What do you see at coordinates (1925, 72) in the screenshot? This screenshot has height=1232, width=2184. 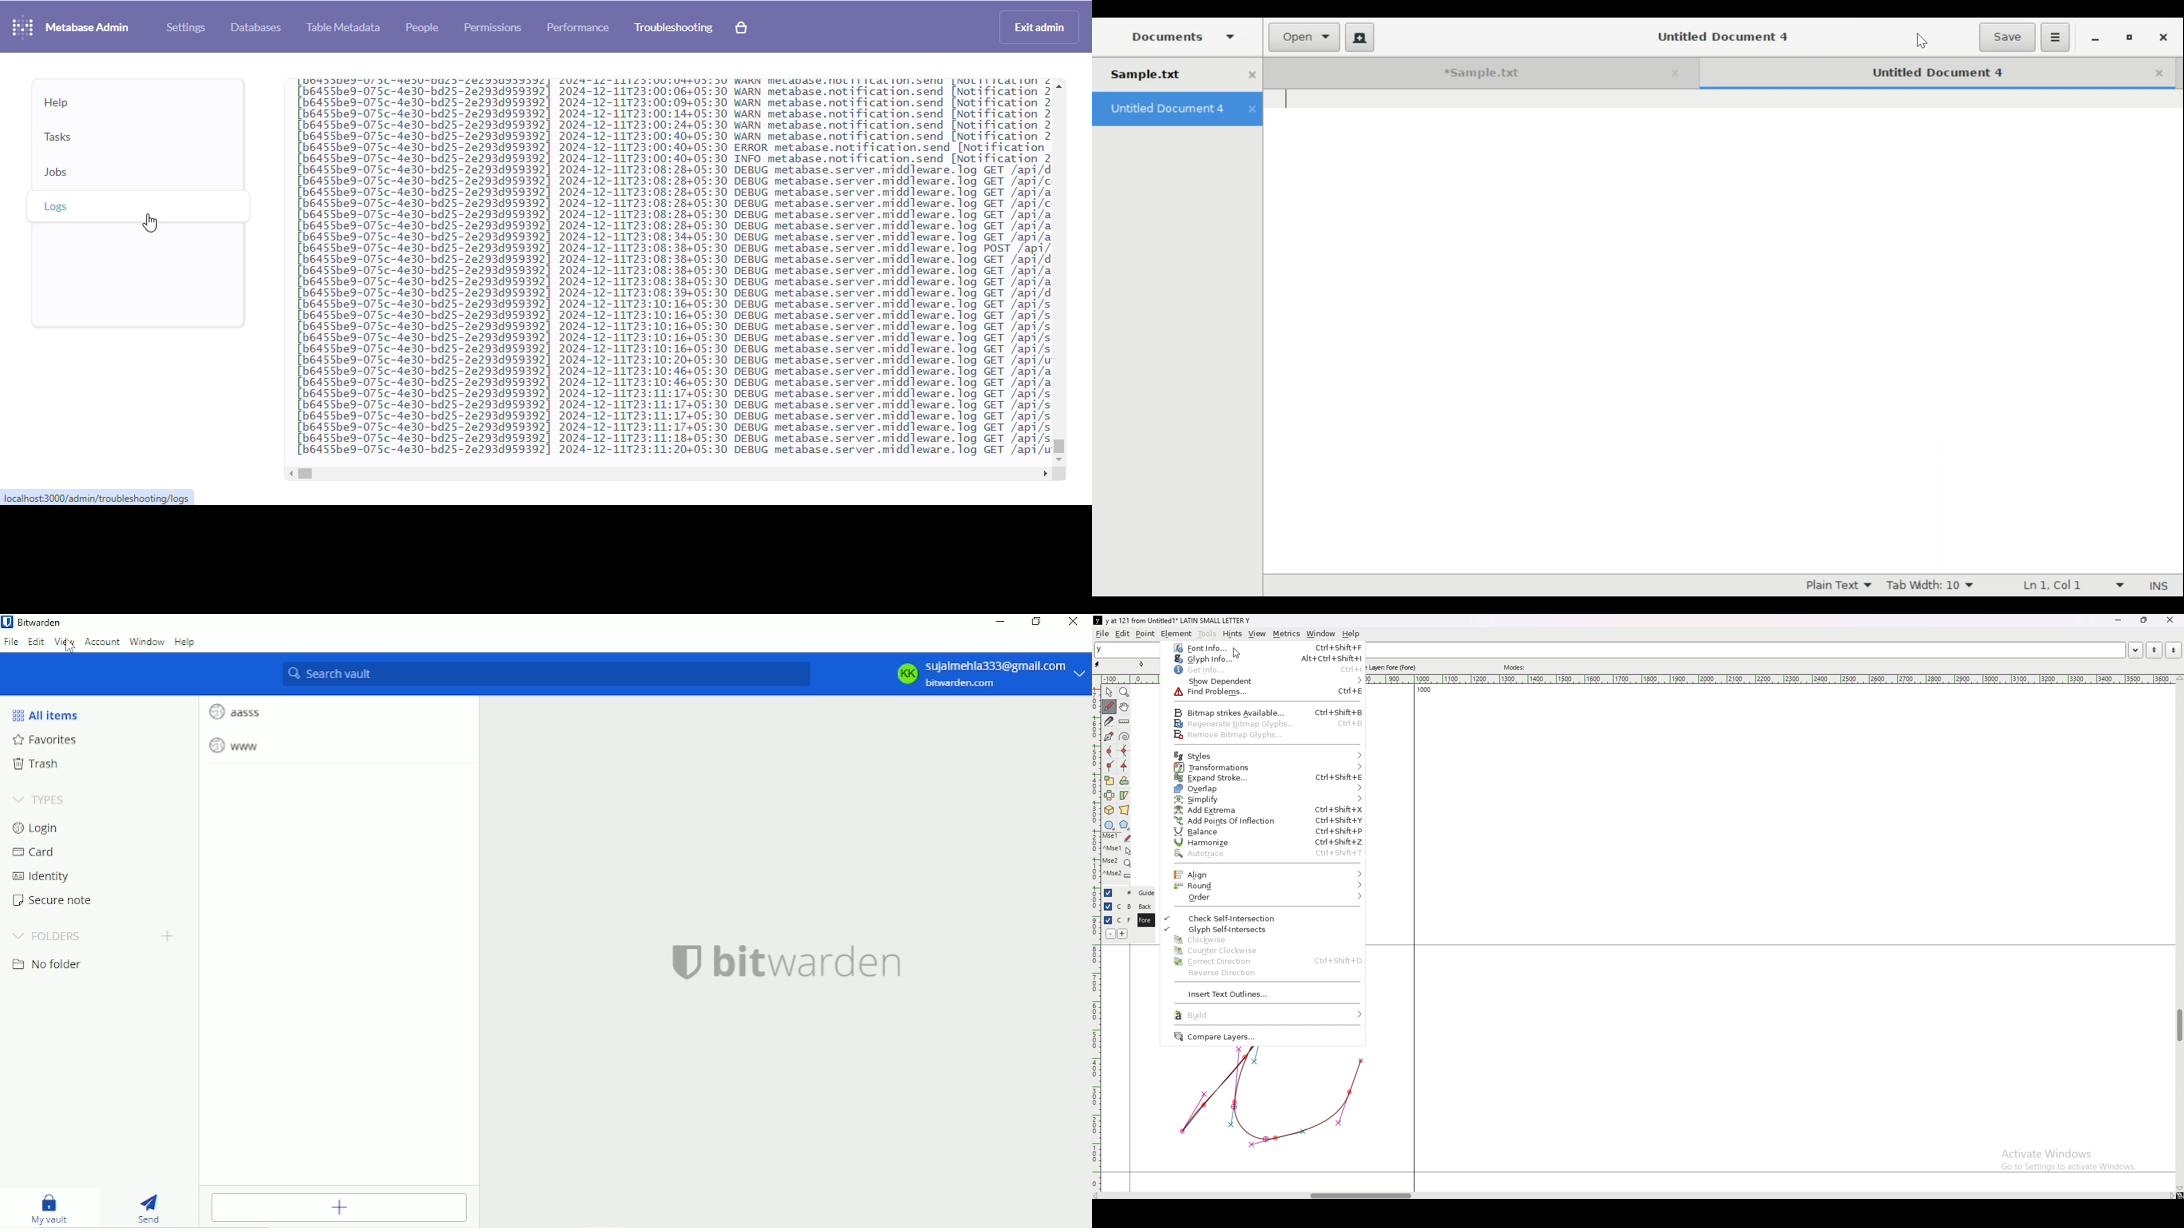 I see `Untitled Document 4  (Current tab)` at bounding box center [1925, 72].